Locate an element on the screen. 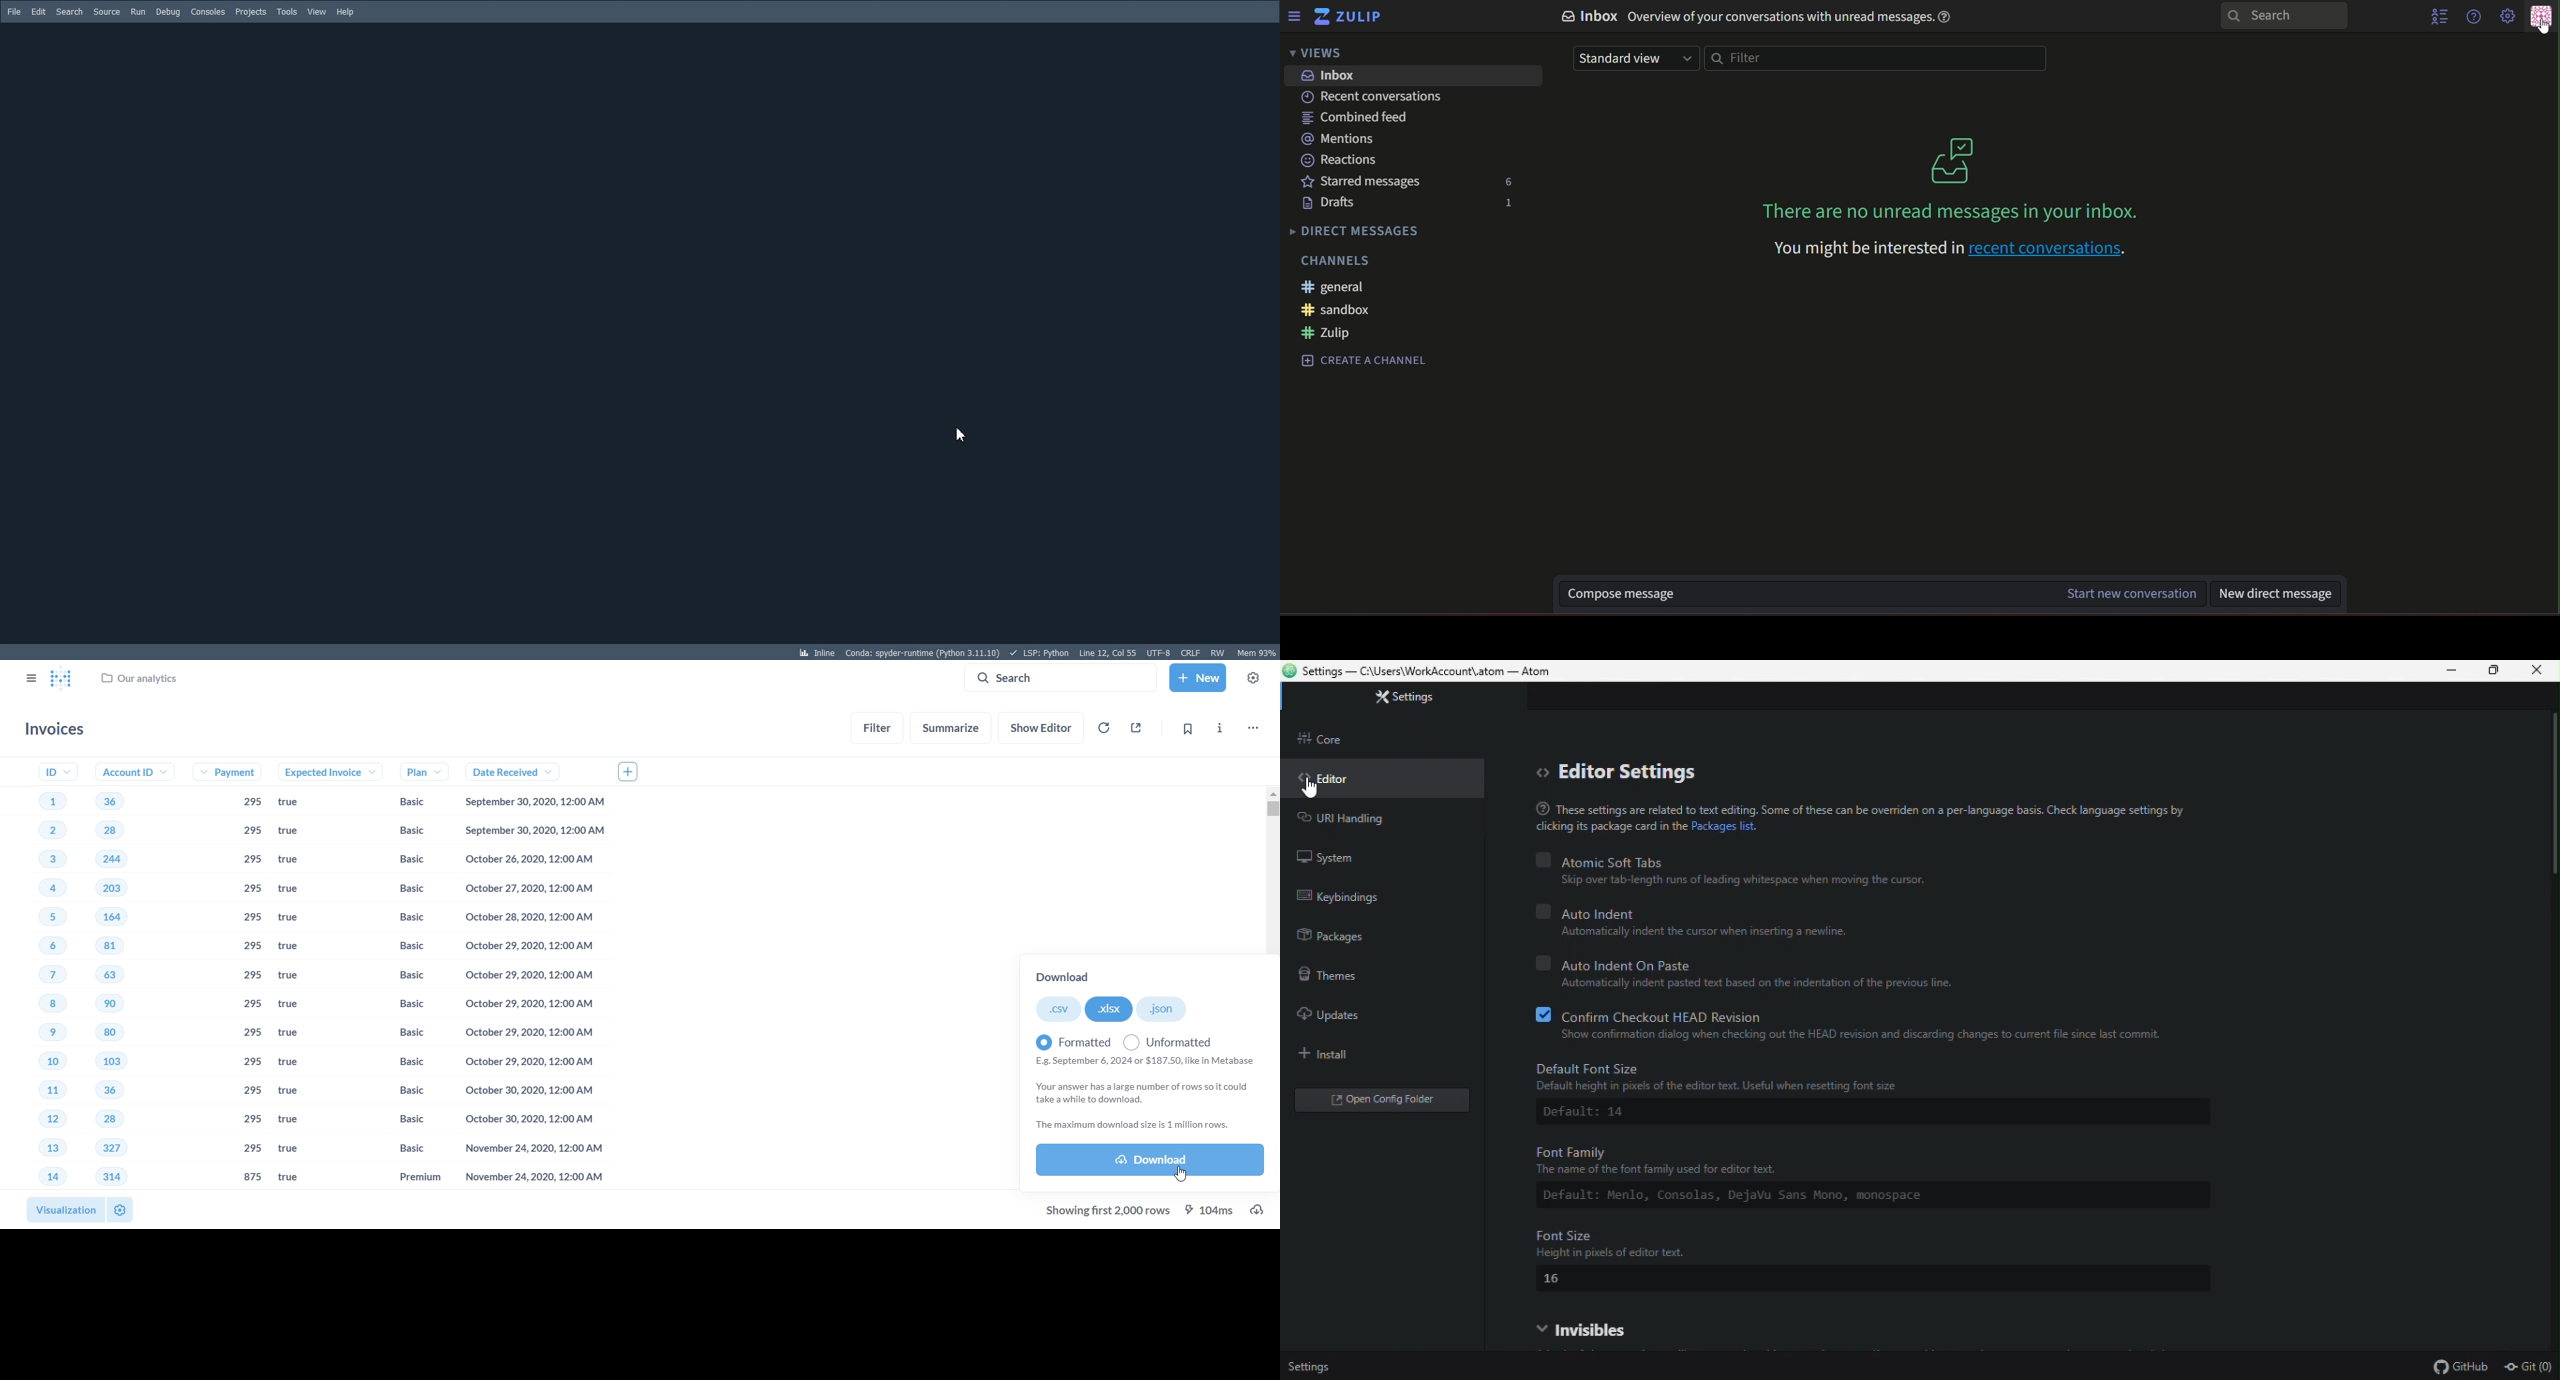 The width and height of the screenshot is (2576, 1400). .csv is located at coordinates (1058, 1010).